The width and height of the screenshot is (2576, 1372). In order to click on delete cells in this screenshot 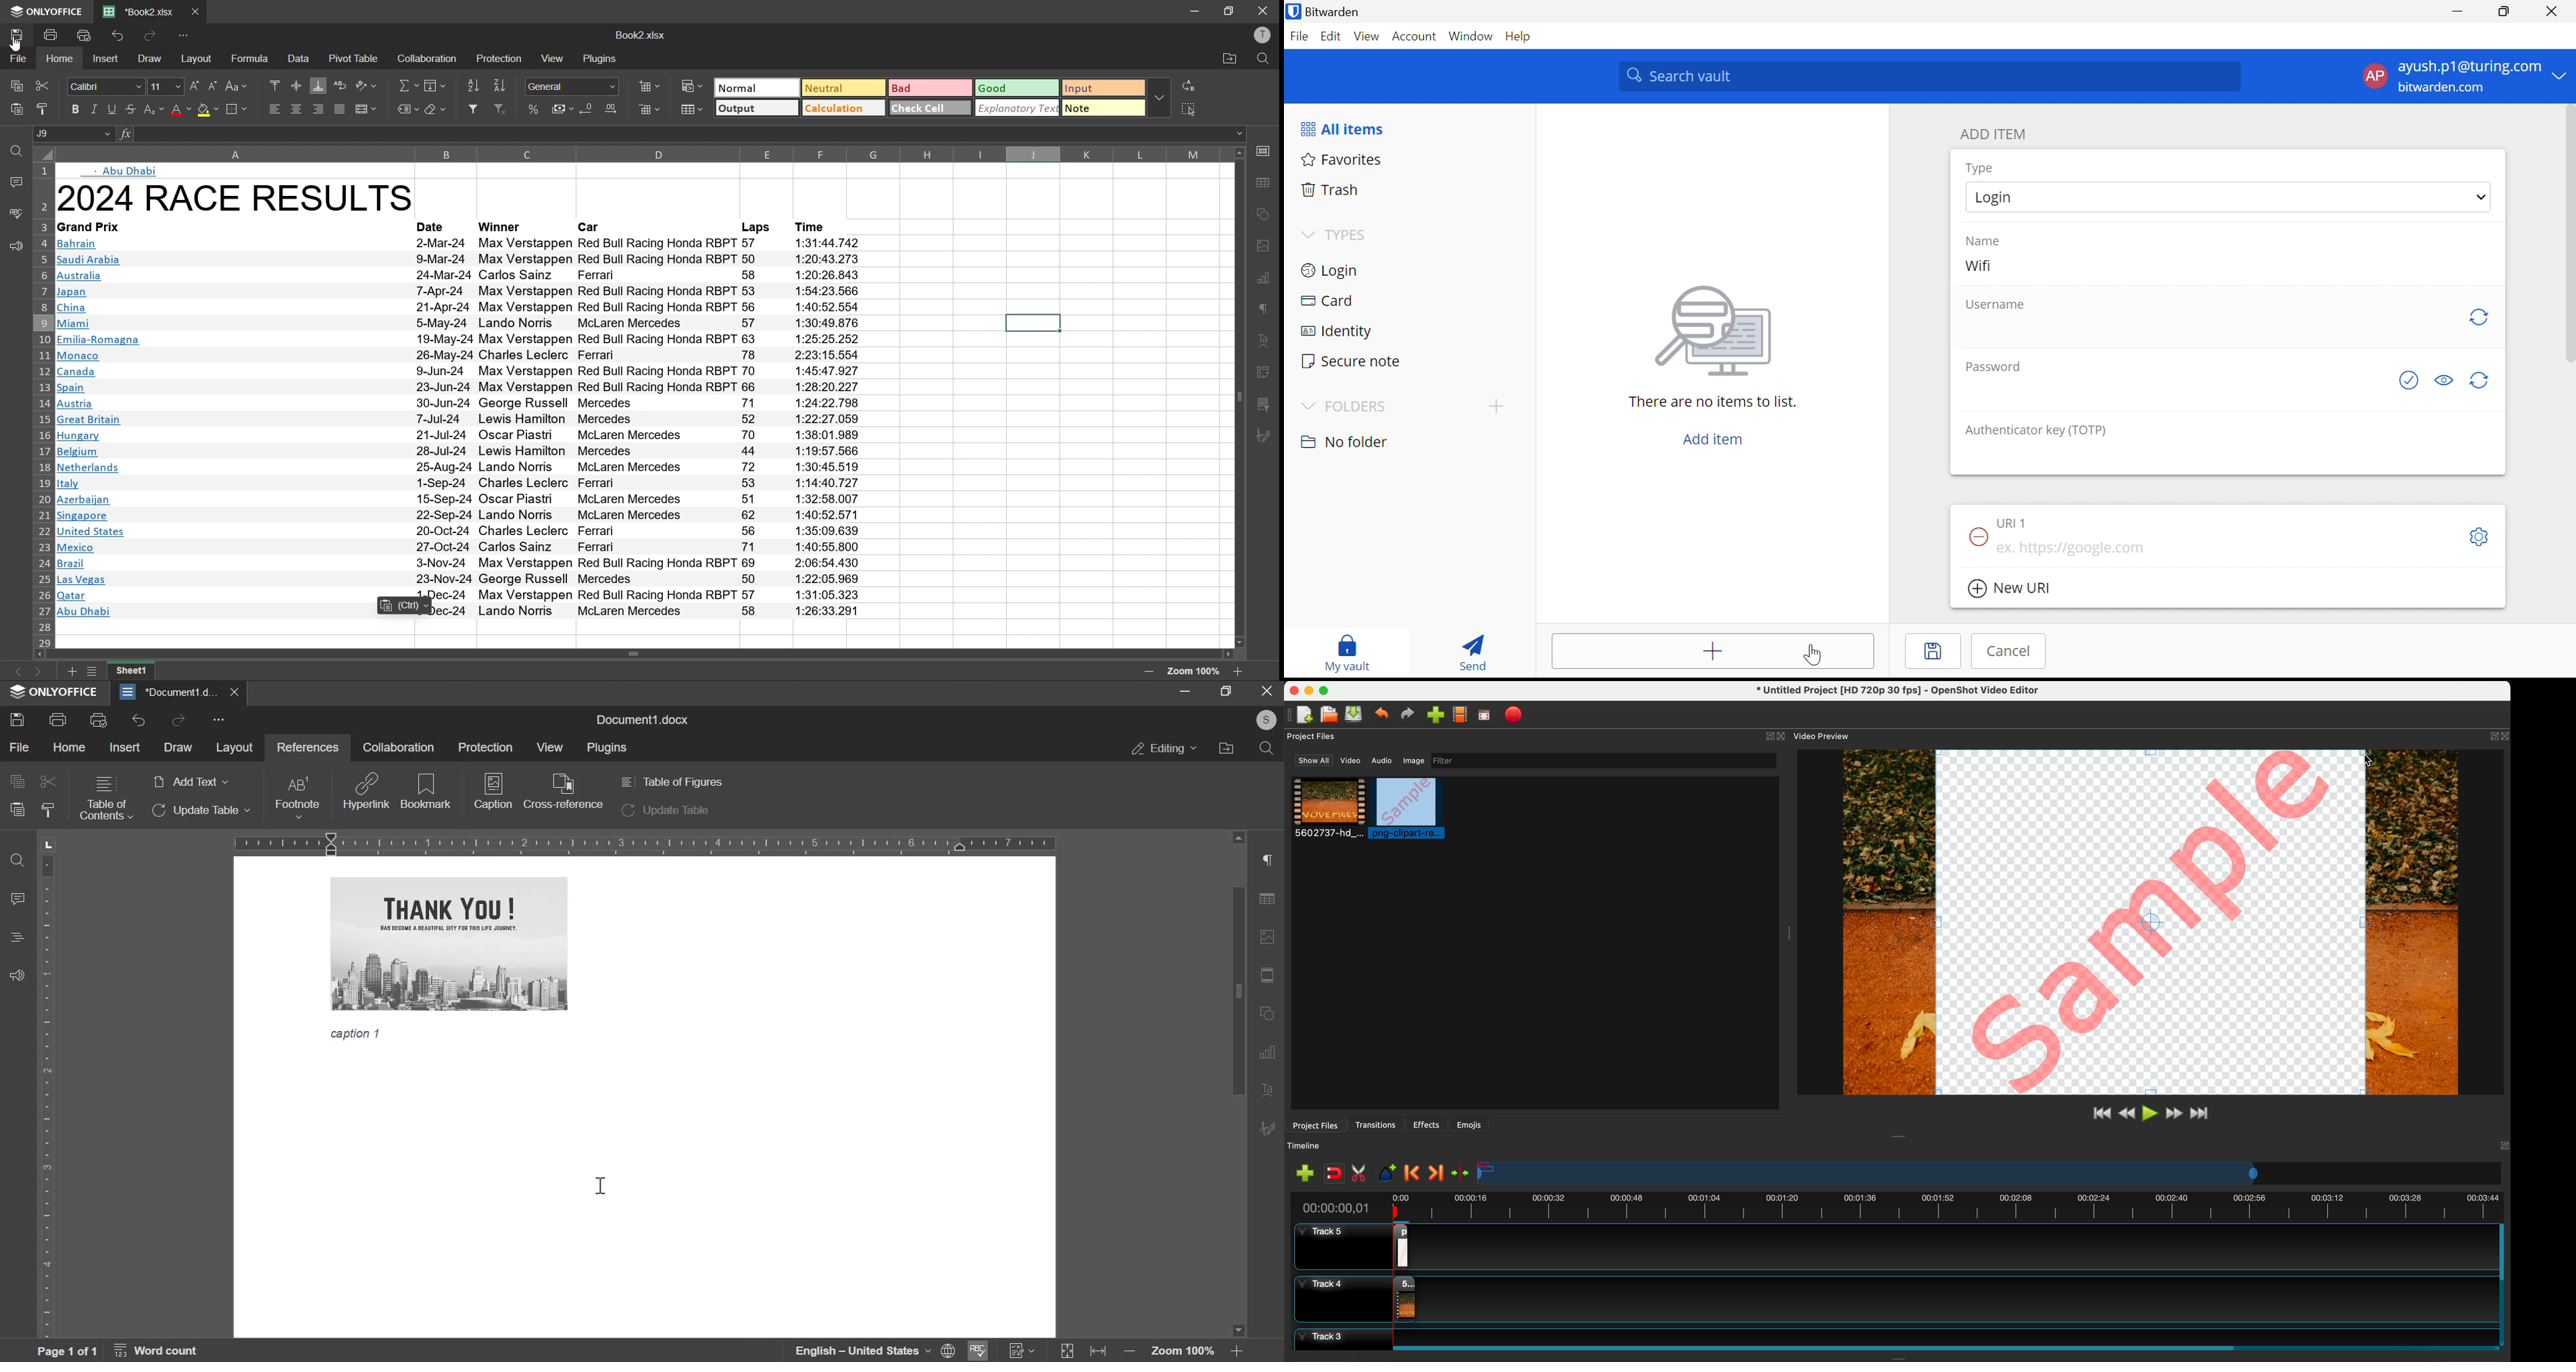, I will do `click(653, 110)`.